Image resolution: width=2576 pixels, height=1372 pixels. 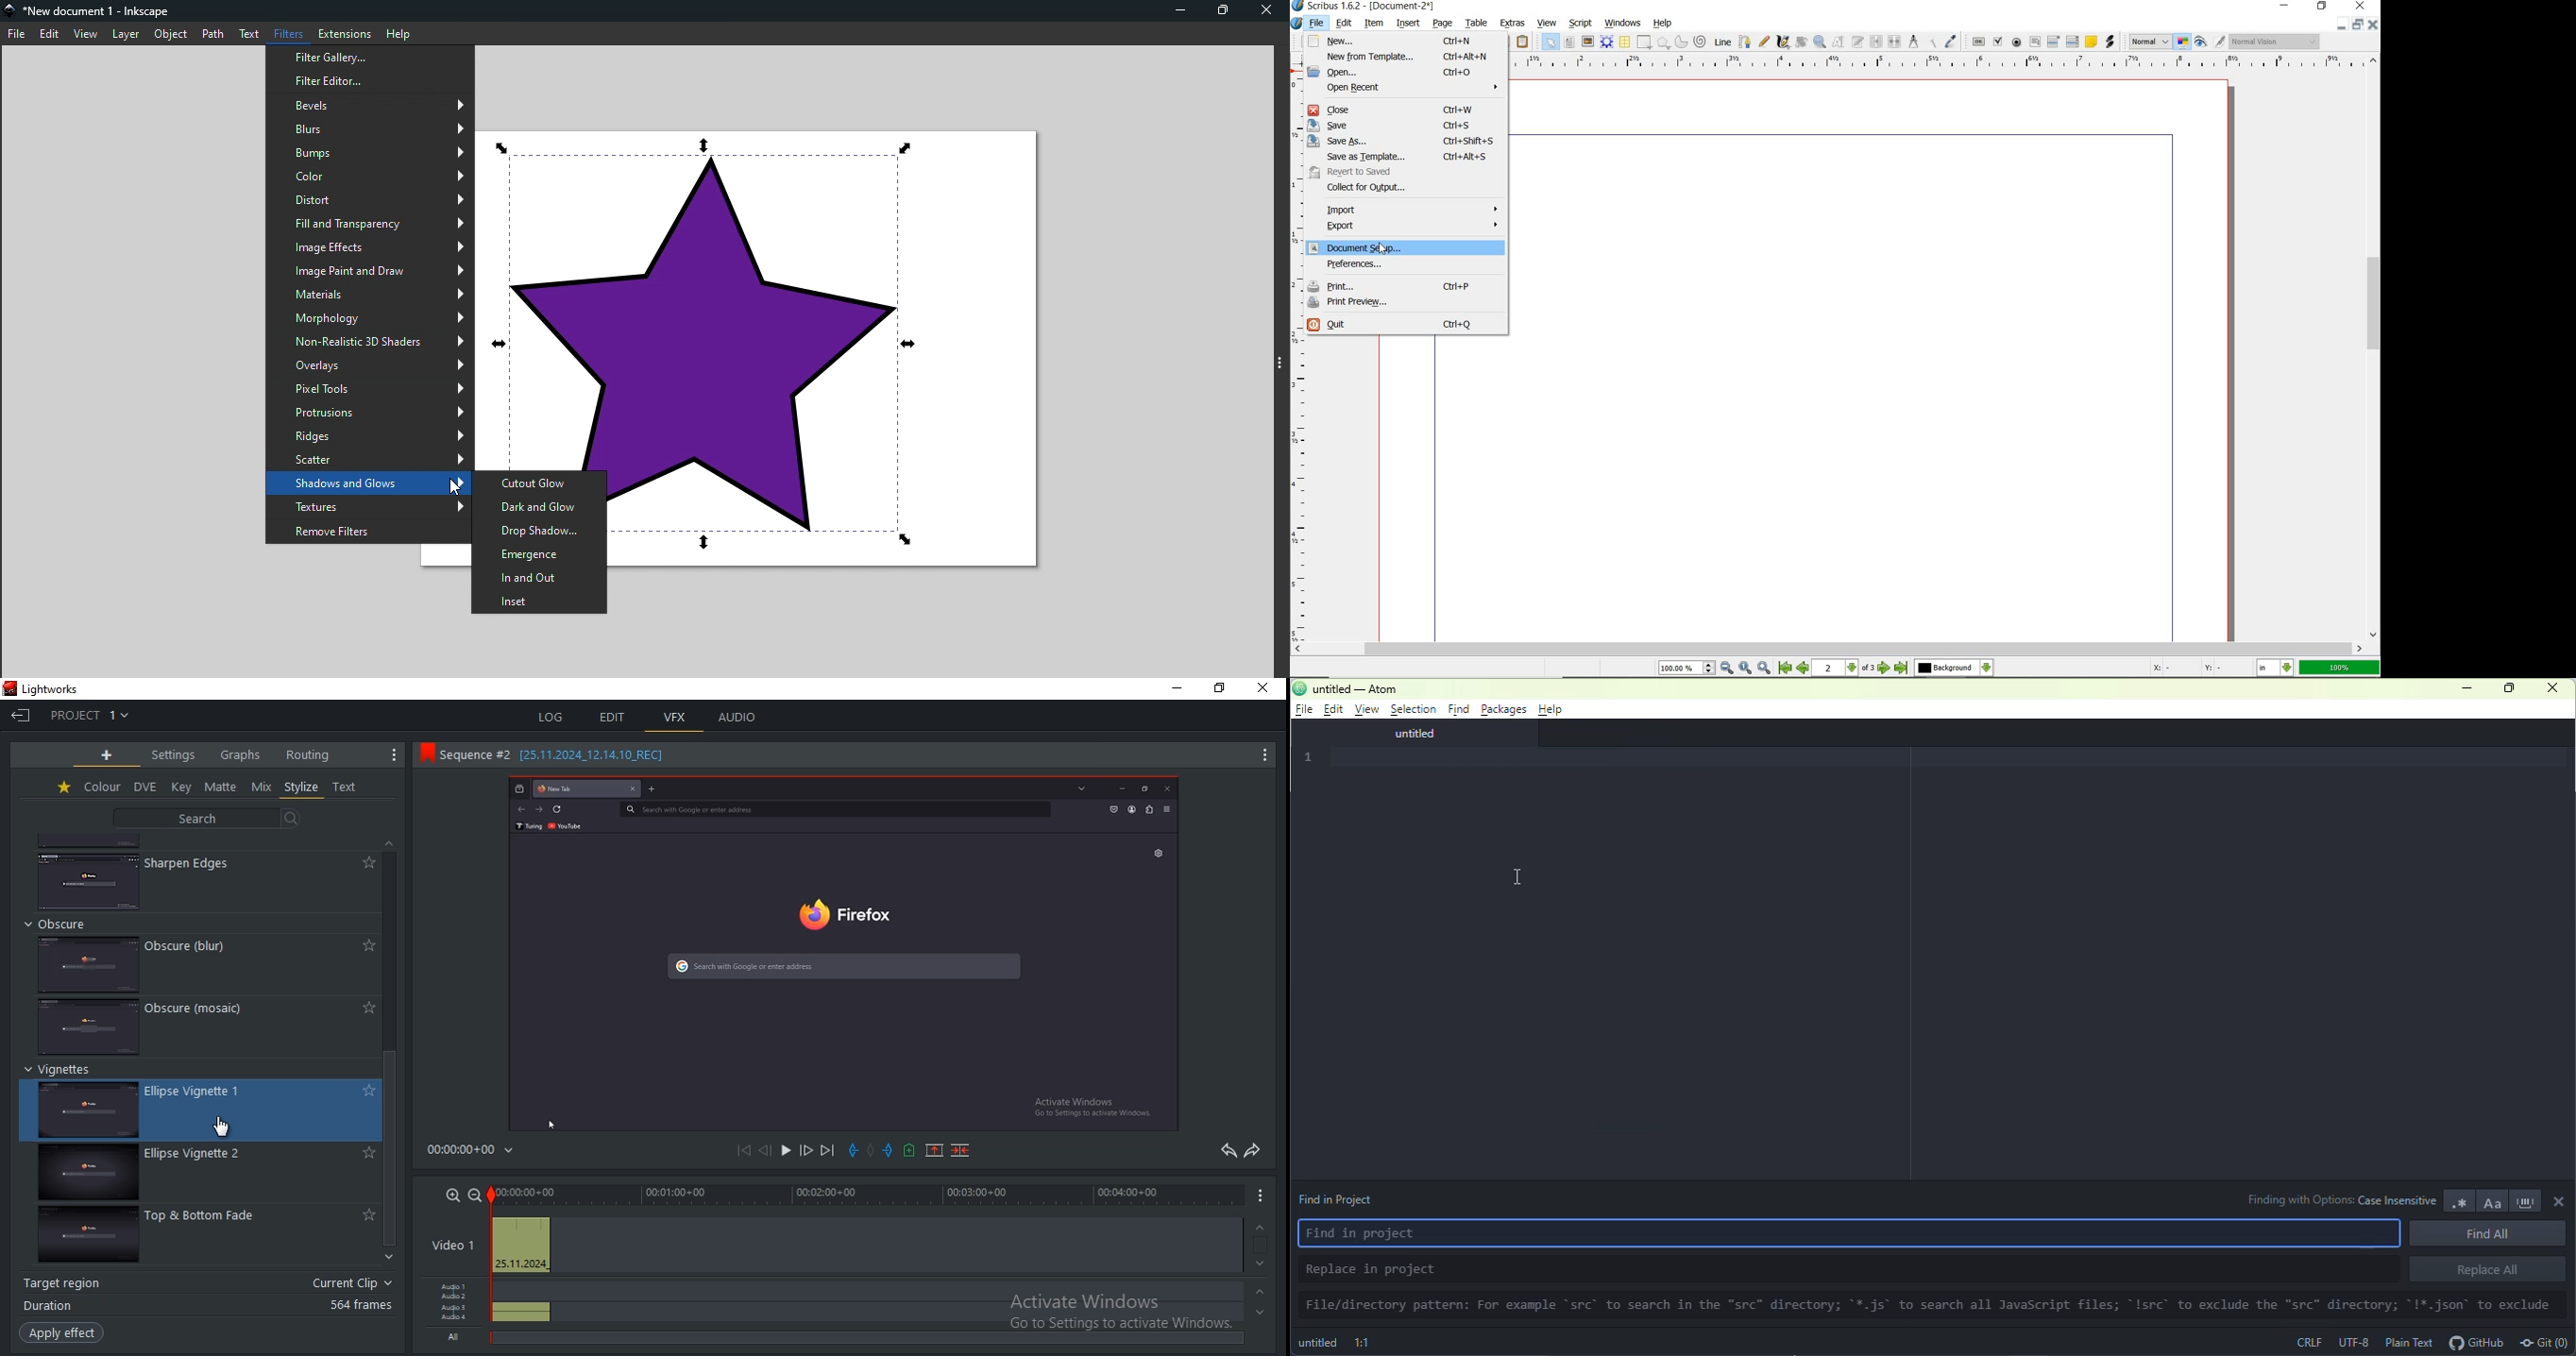 I want to click on save us, so click(x=1405, y=139).